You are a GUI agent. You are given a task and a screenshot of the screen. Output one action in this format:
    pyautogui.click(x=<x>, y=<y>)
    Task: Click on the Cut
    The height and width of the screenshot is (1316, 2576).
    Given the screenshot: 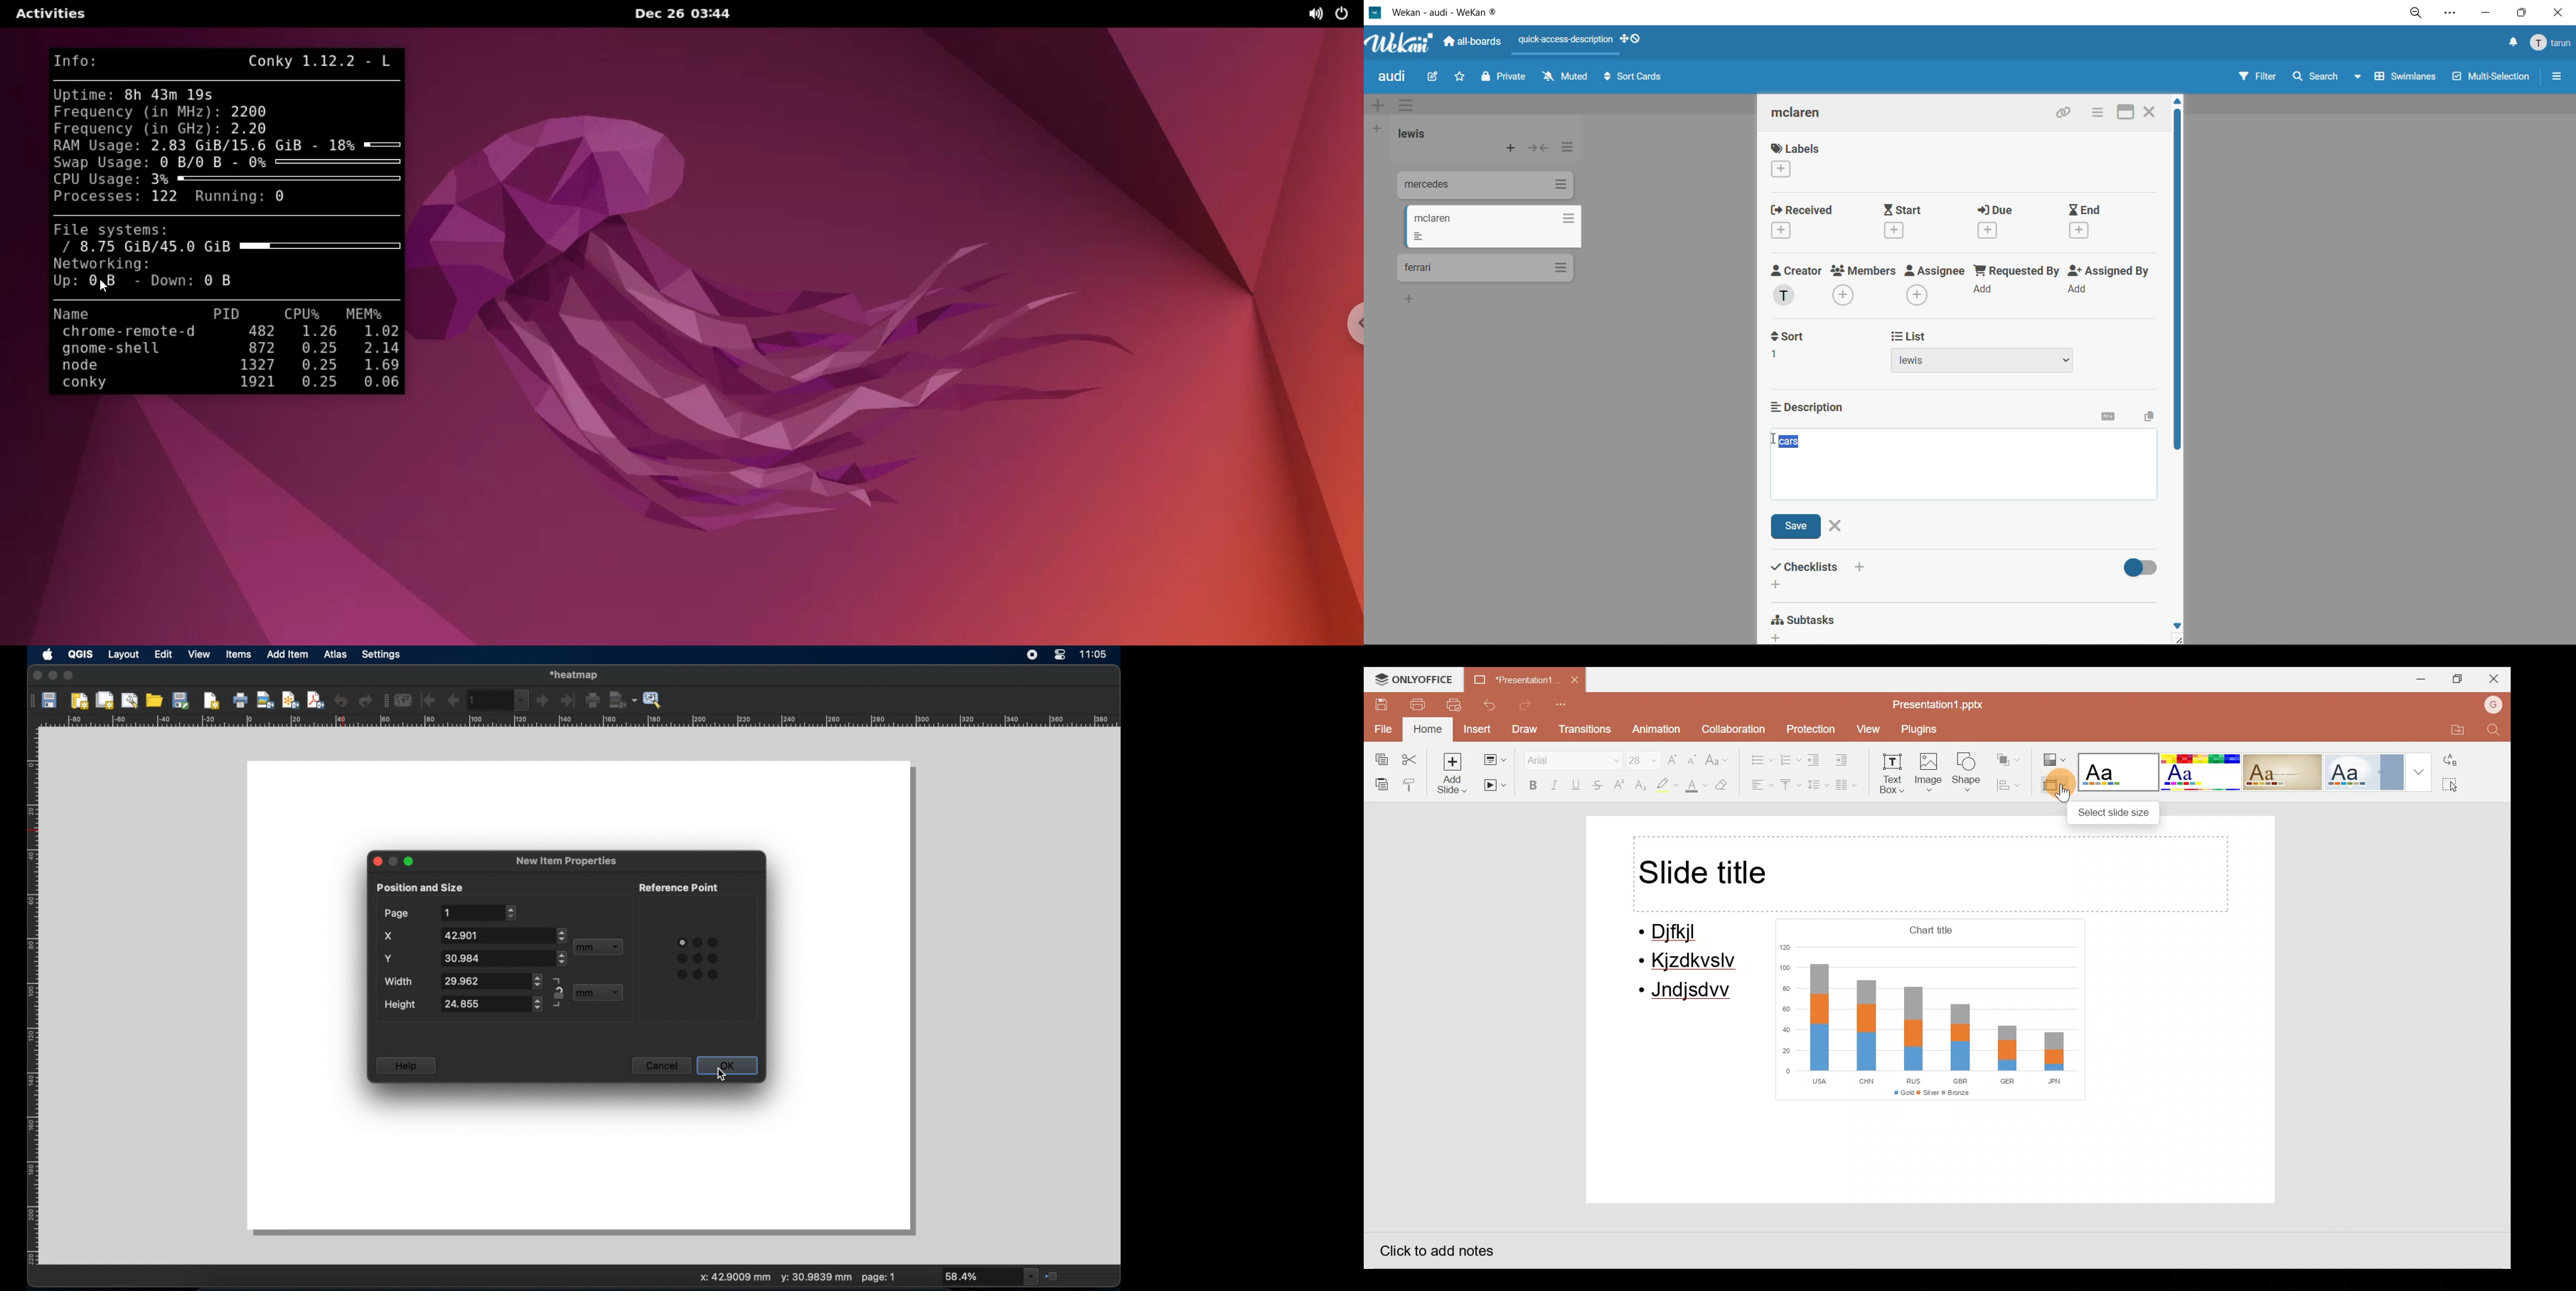 What is the action you would take?
    pyautogui.click(x=1413, y=755)
    